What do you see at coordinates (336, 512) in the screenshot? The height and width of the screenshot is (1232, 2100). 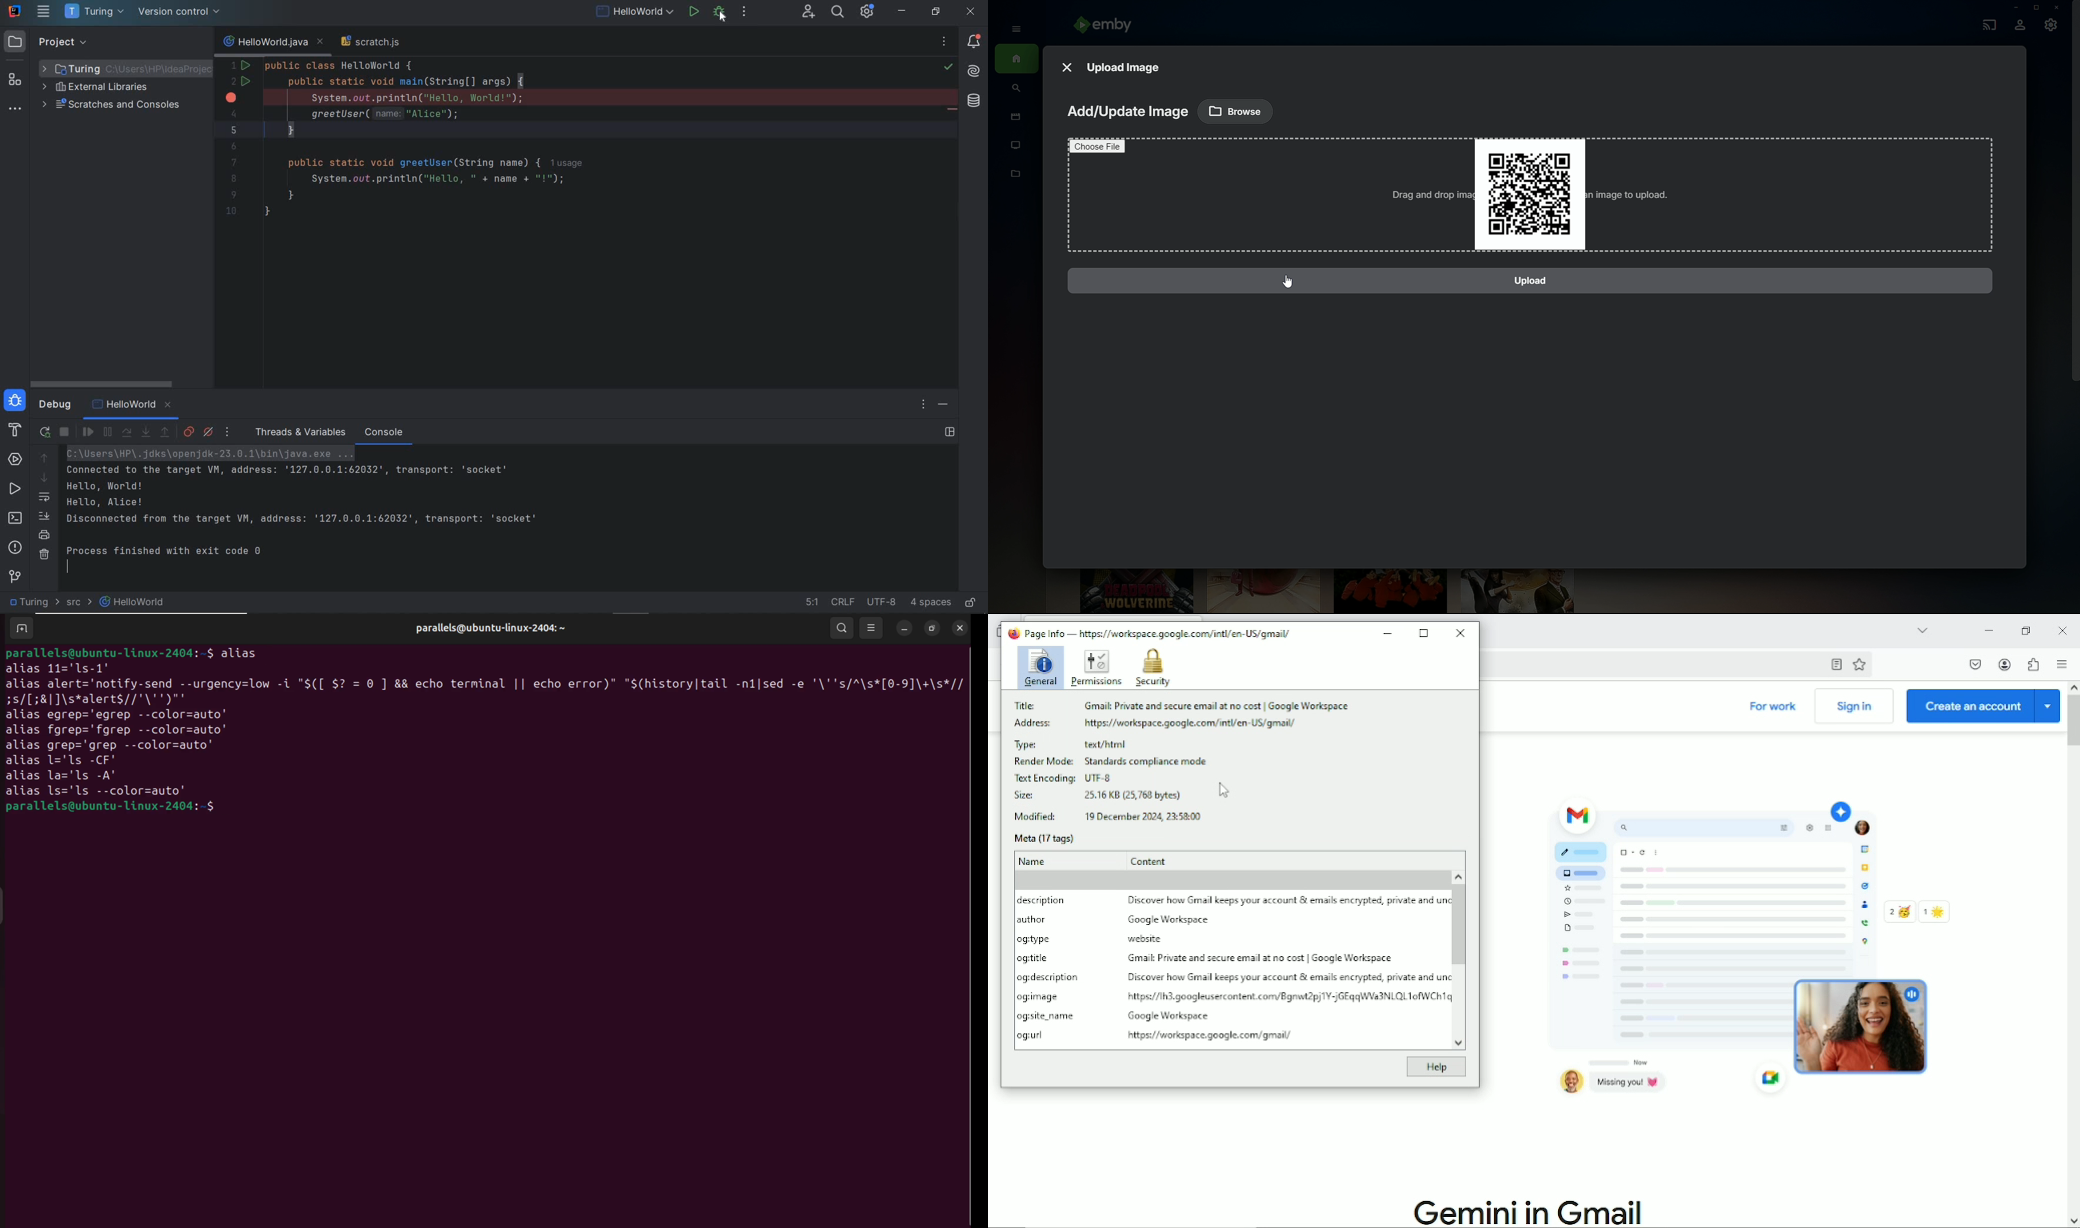 I see `step through process finished successfully` at bounding box center [336, 512].